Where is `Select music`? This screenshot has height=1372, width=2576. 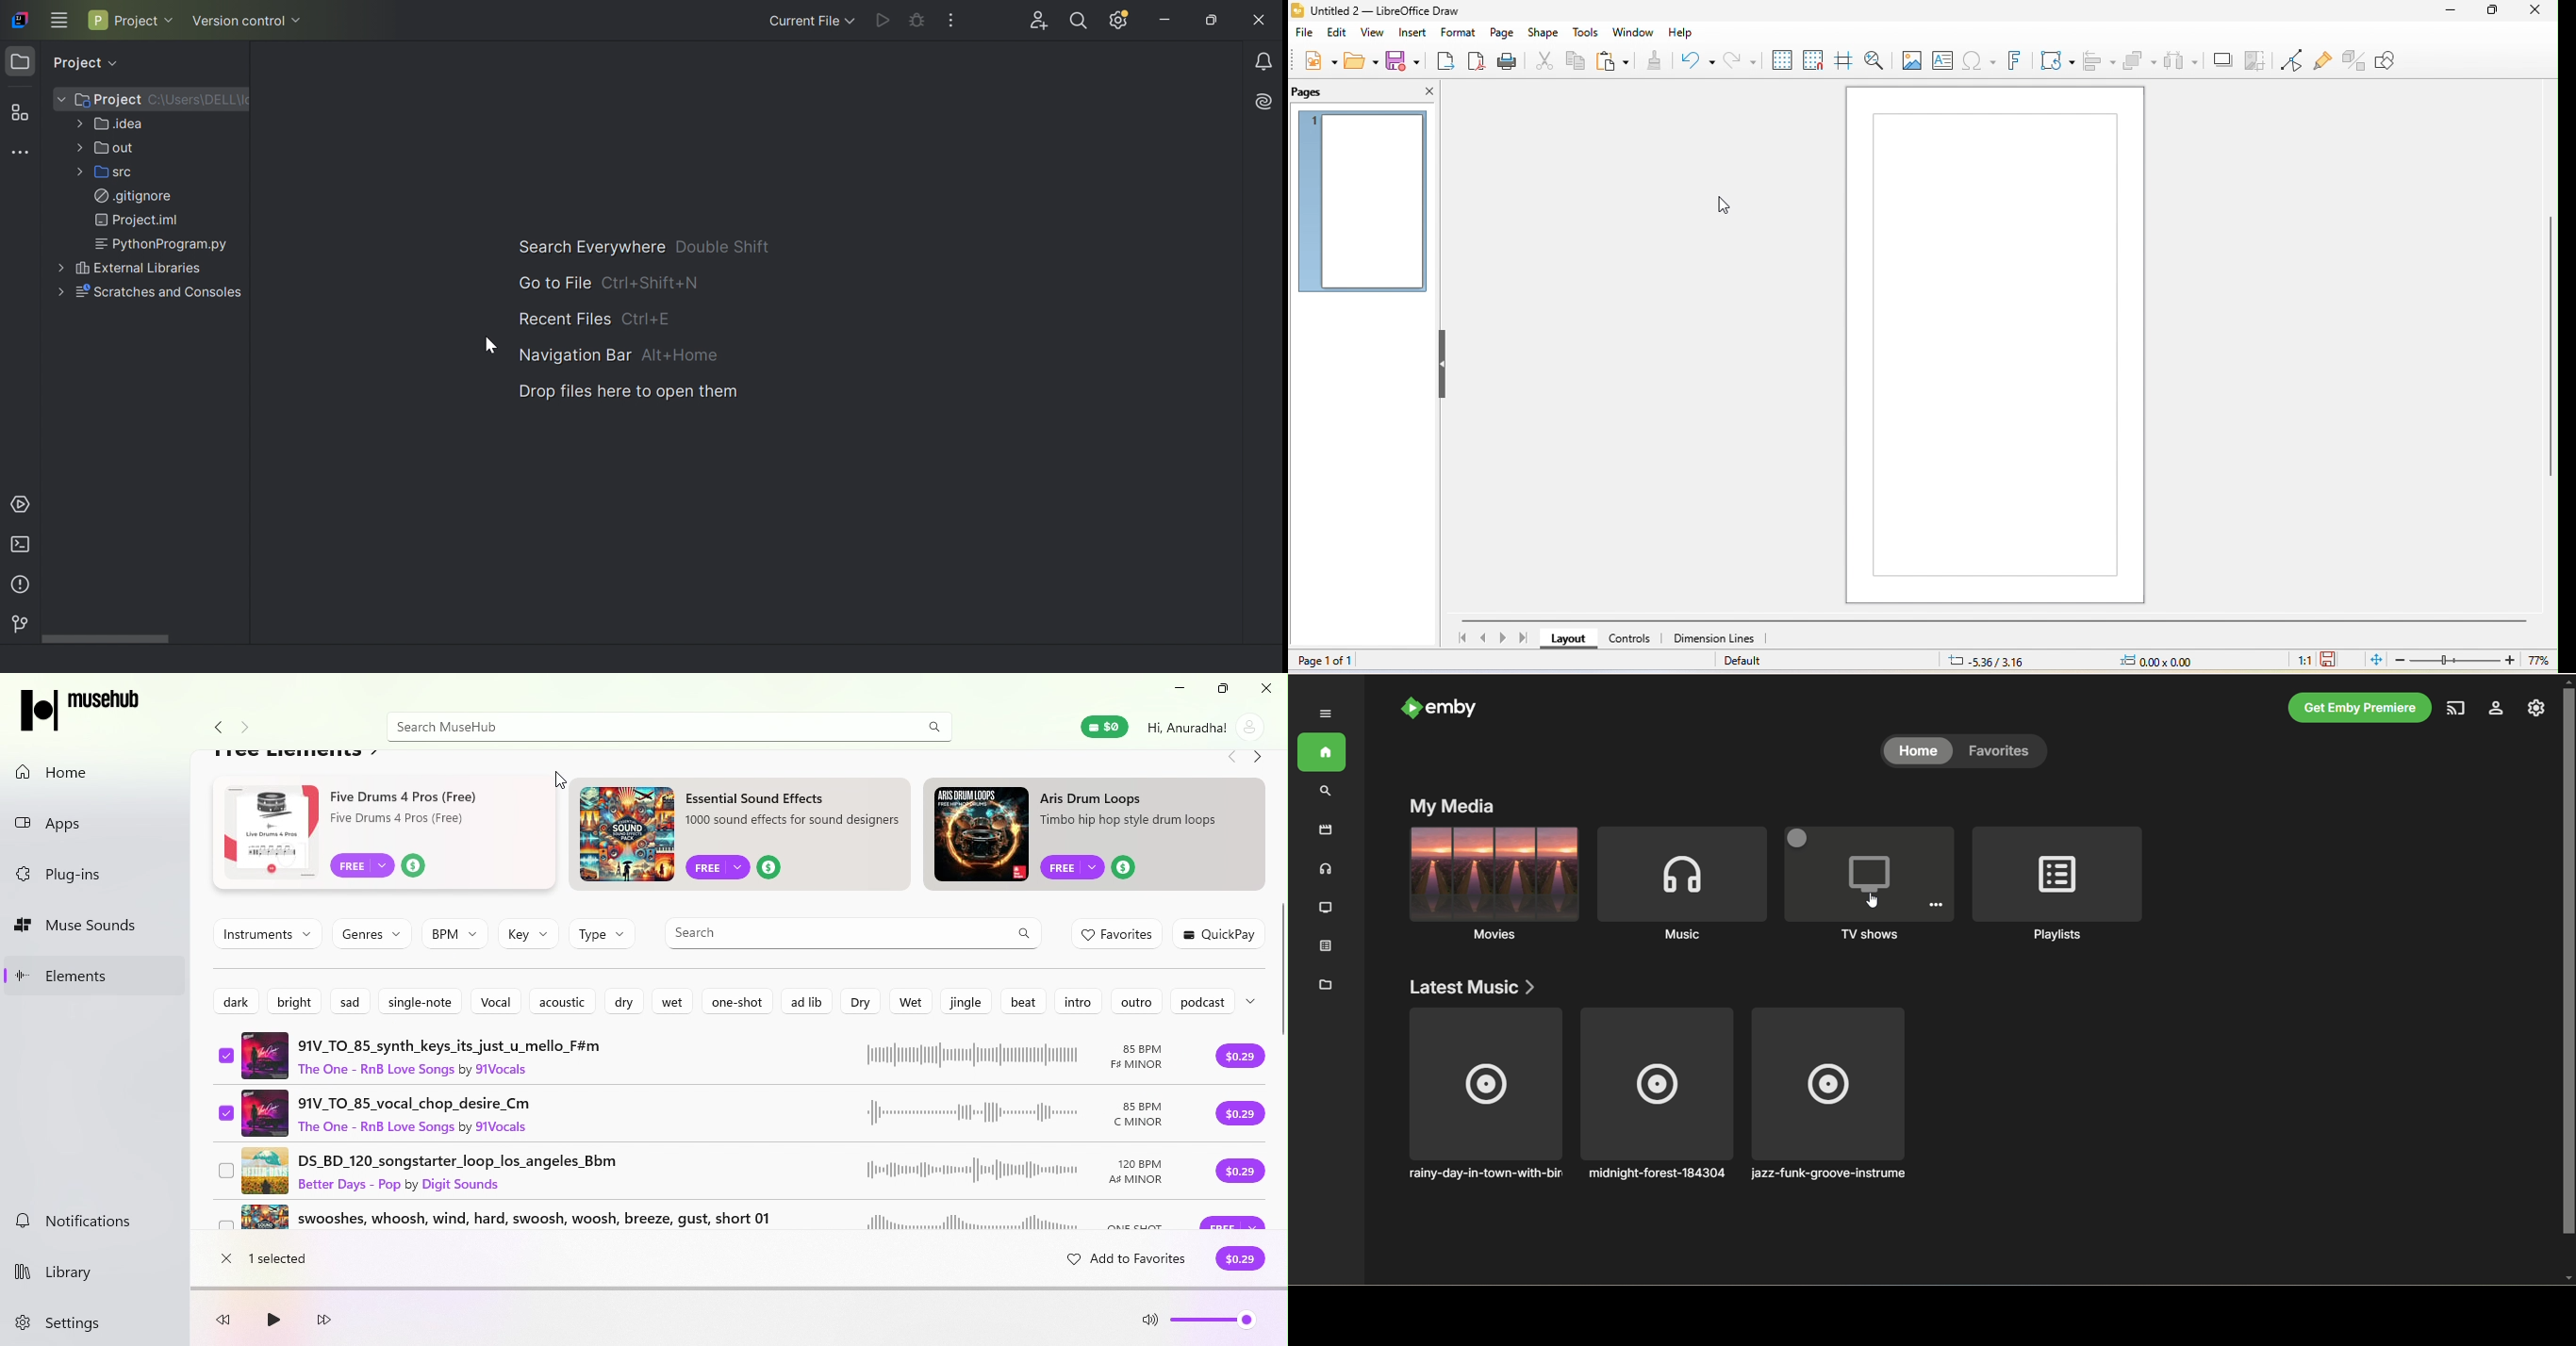 Select music is located at coordinates (226, 1115).